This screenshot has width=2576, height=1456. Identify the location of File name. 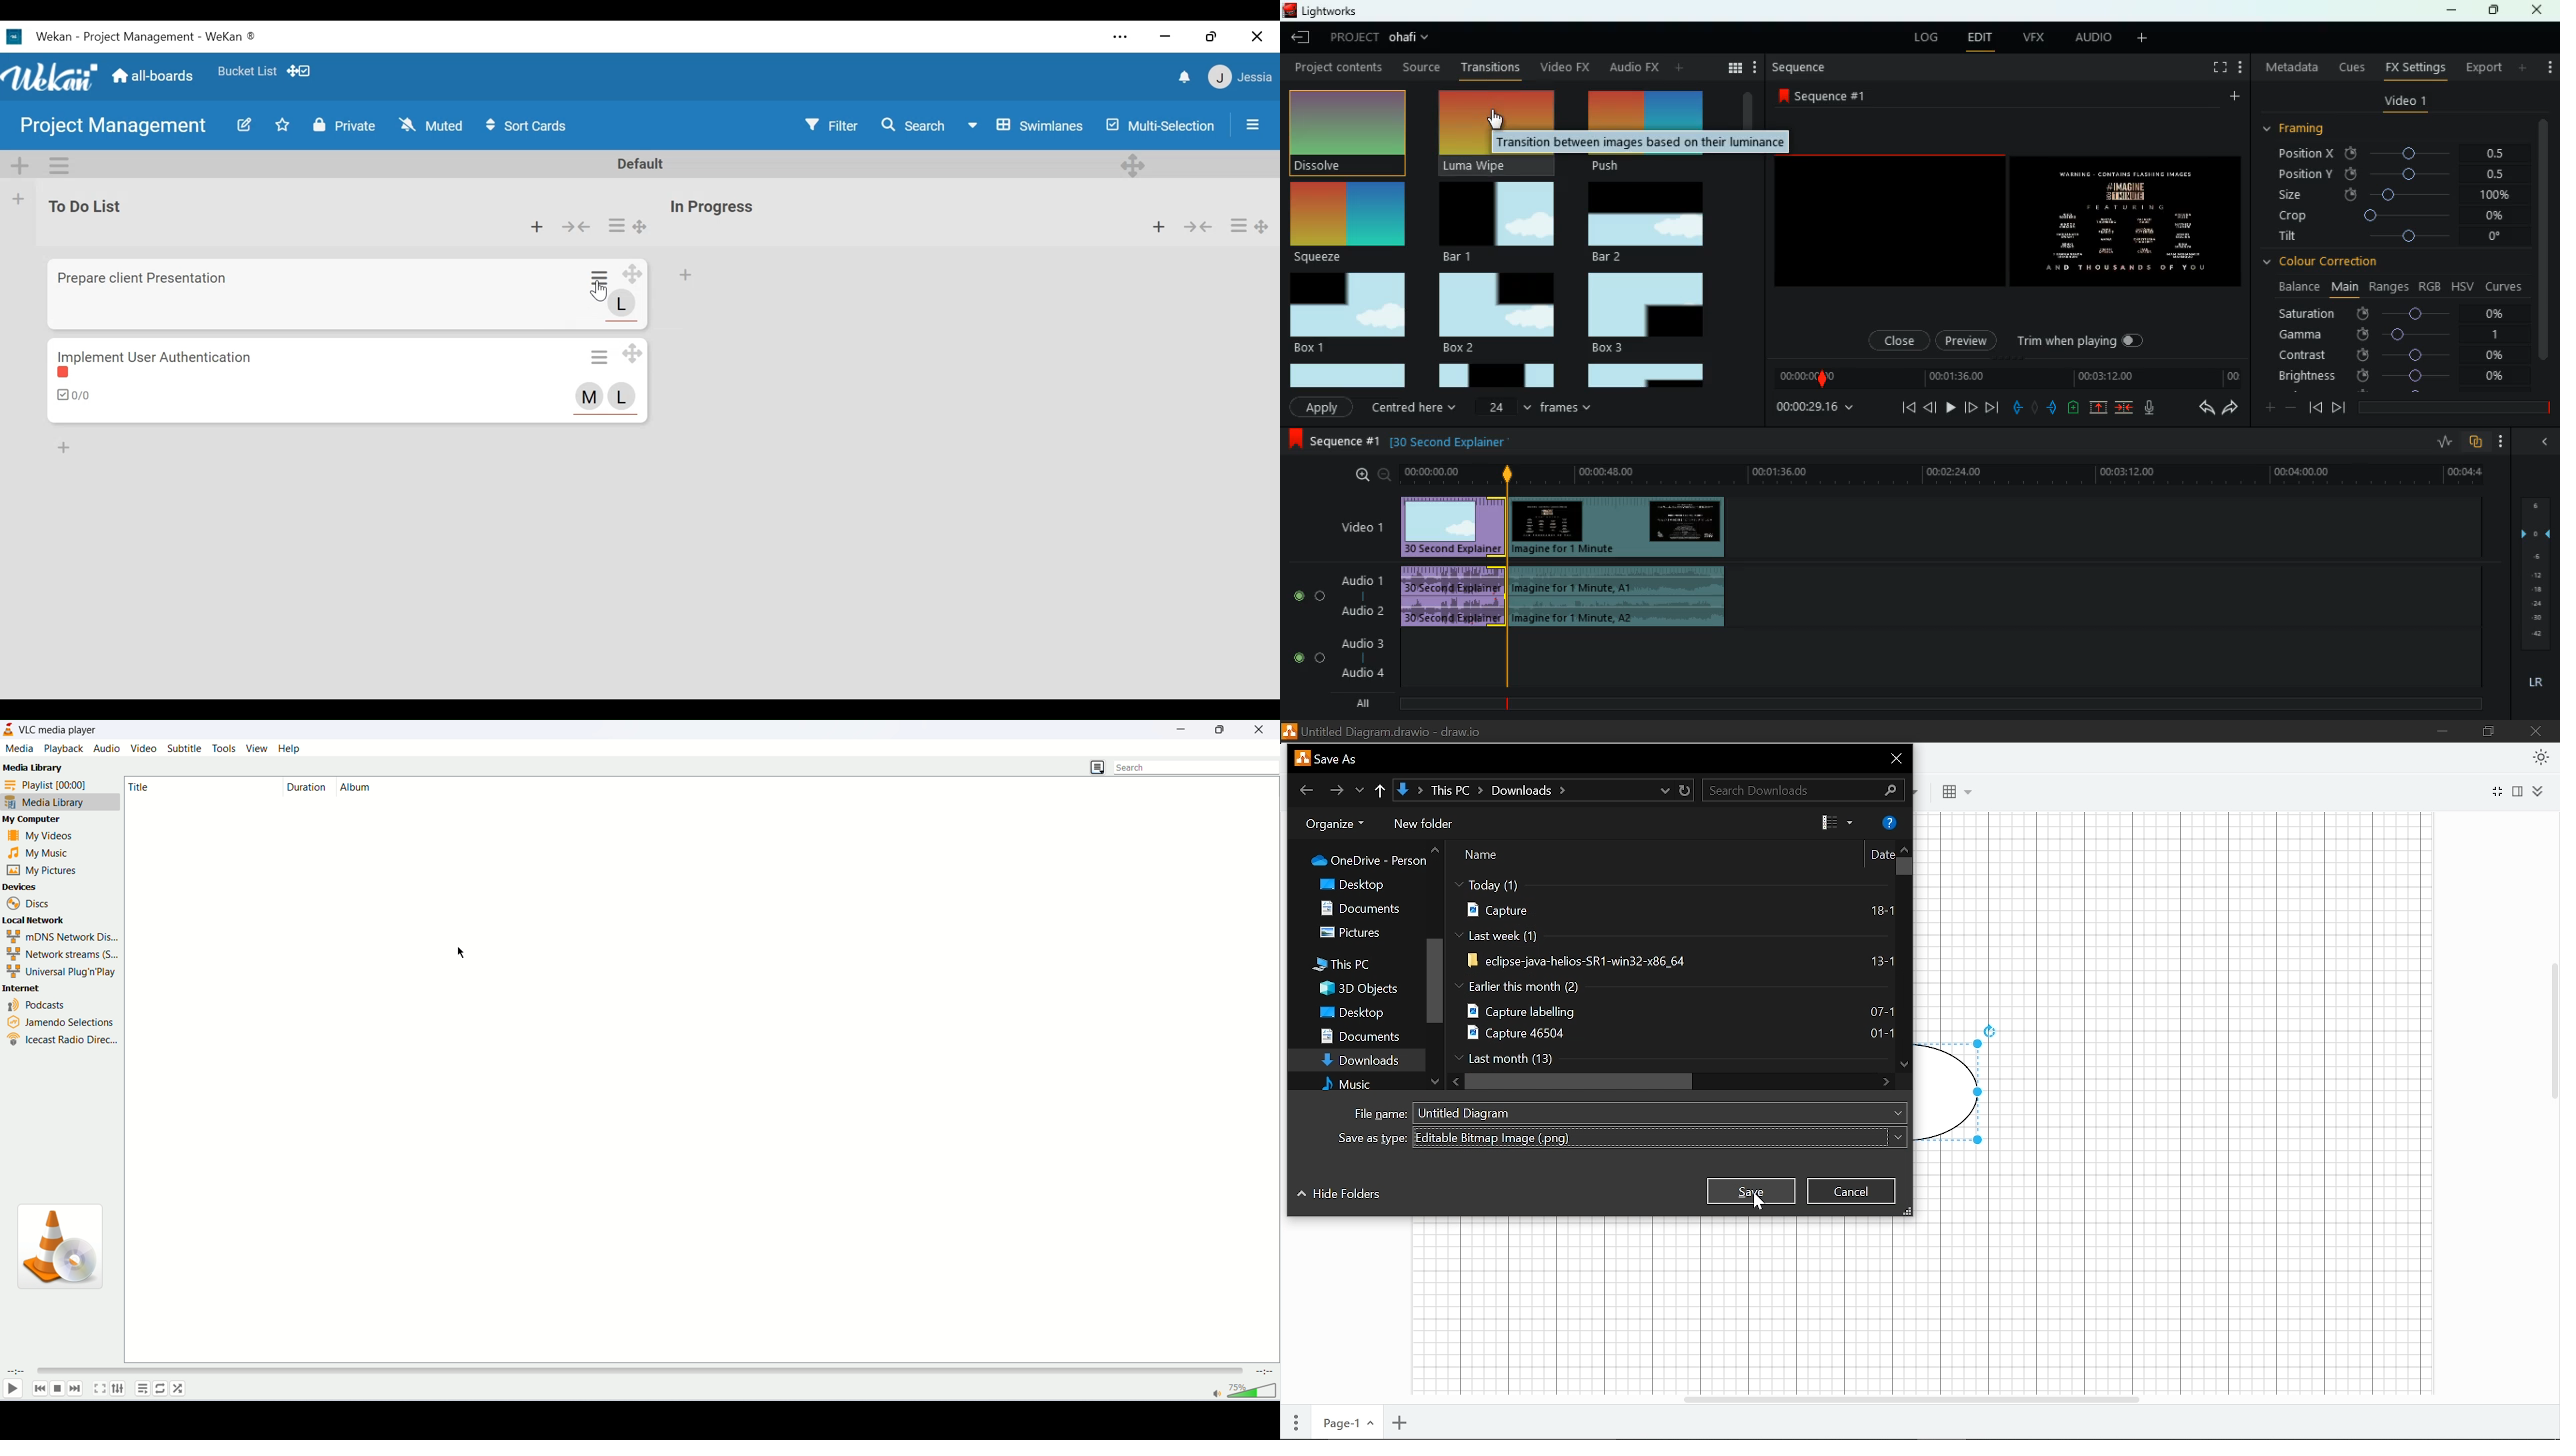
(1627, 1113).